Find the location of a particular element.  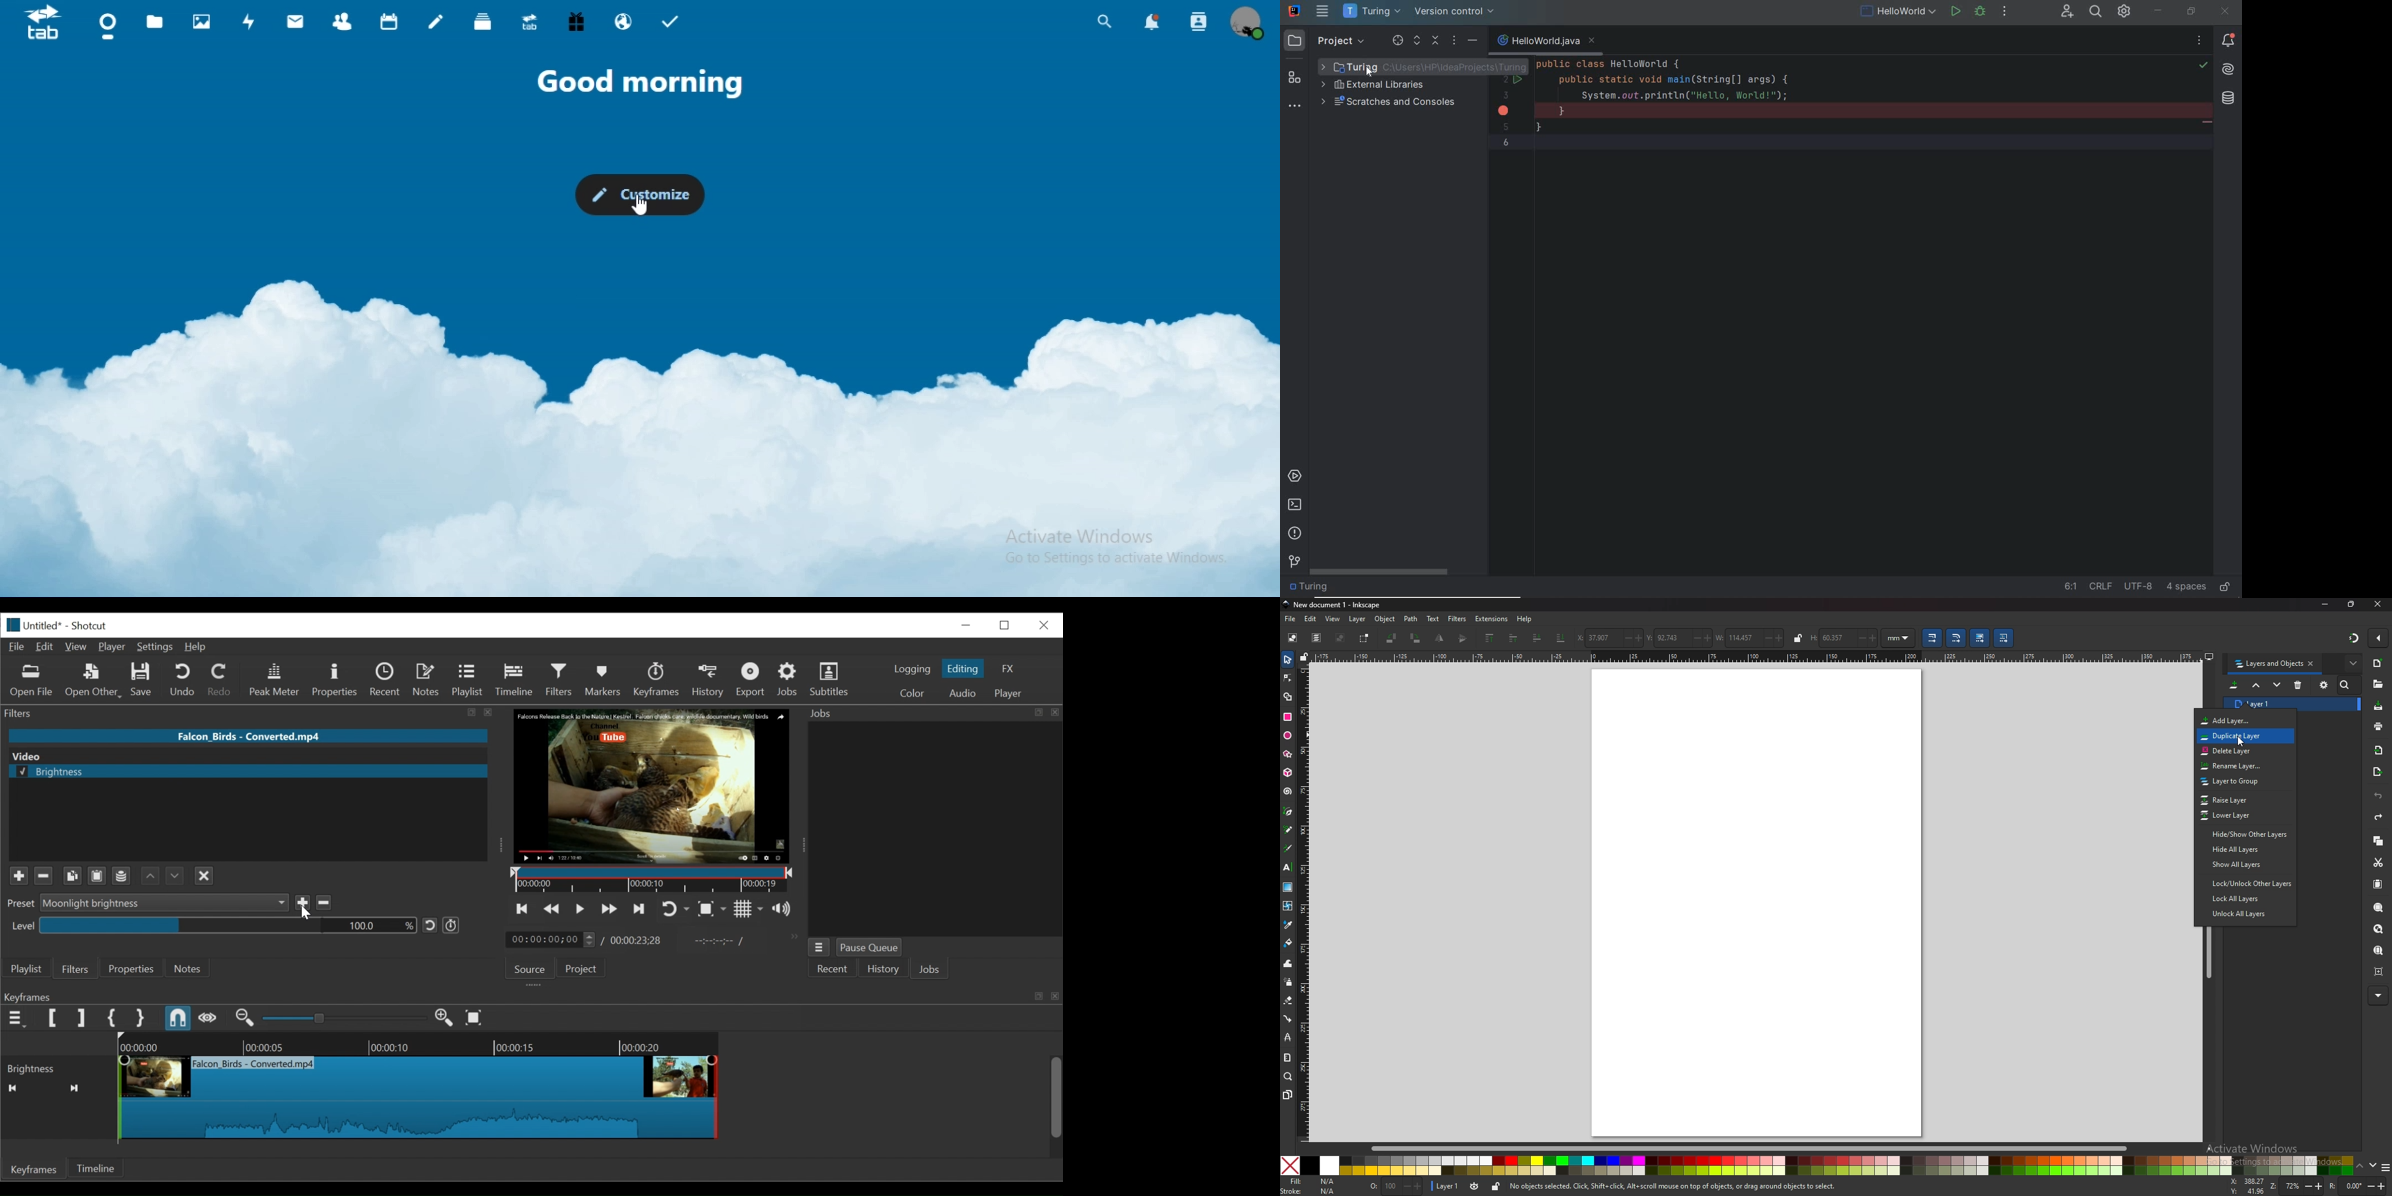

Settings is located at coordinates (157, 647).